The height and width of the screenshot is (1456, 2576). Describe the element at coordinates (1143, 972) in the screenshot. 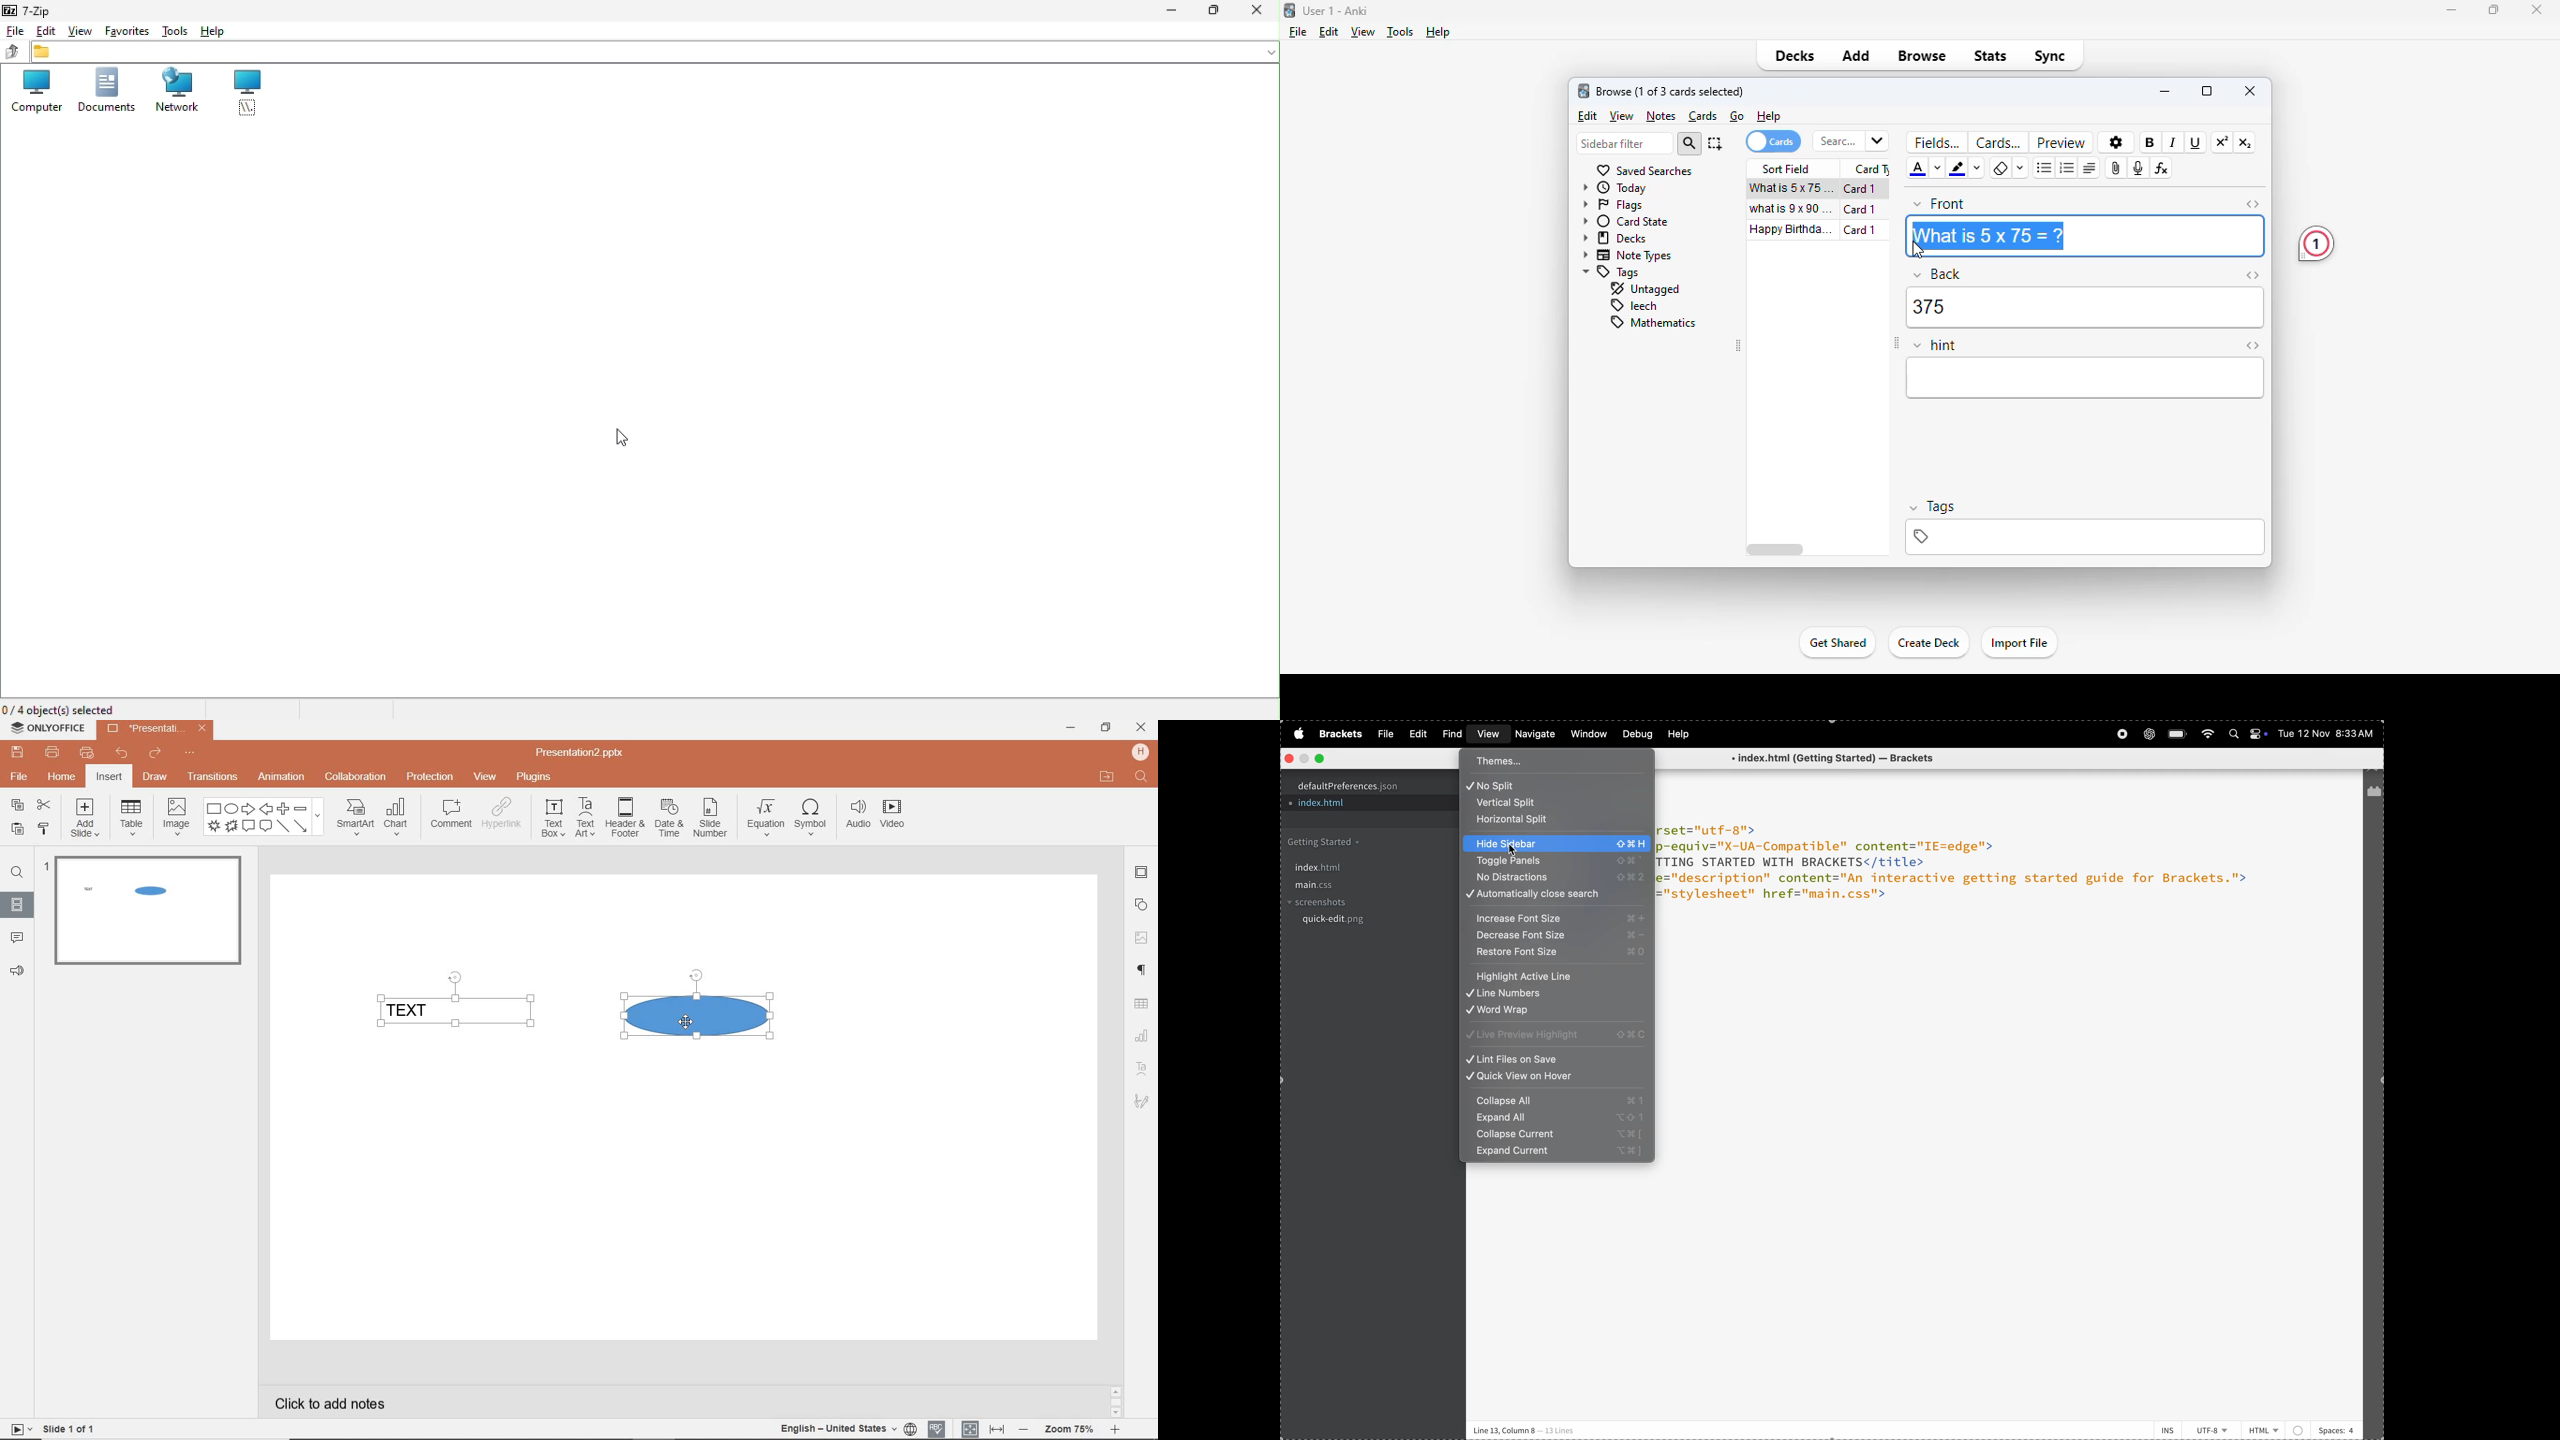

I see `PARAGRAPH SETTINGS` at that location.